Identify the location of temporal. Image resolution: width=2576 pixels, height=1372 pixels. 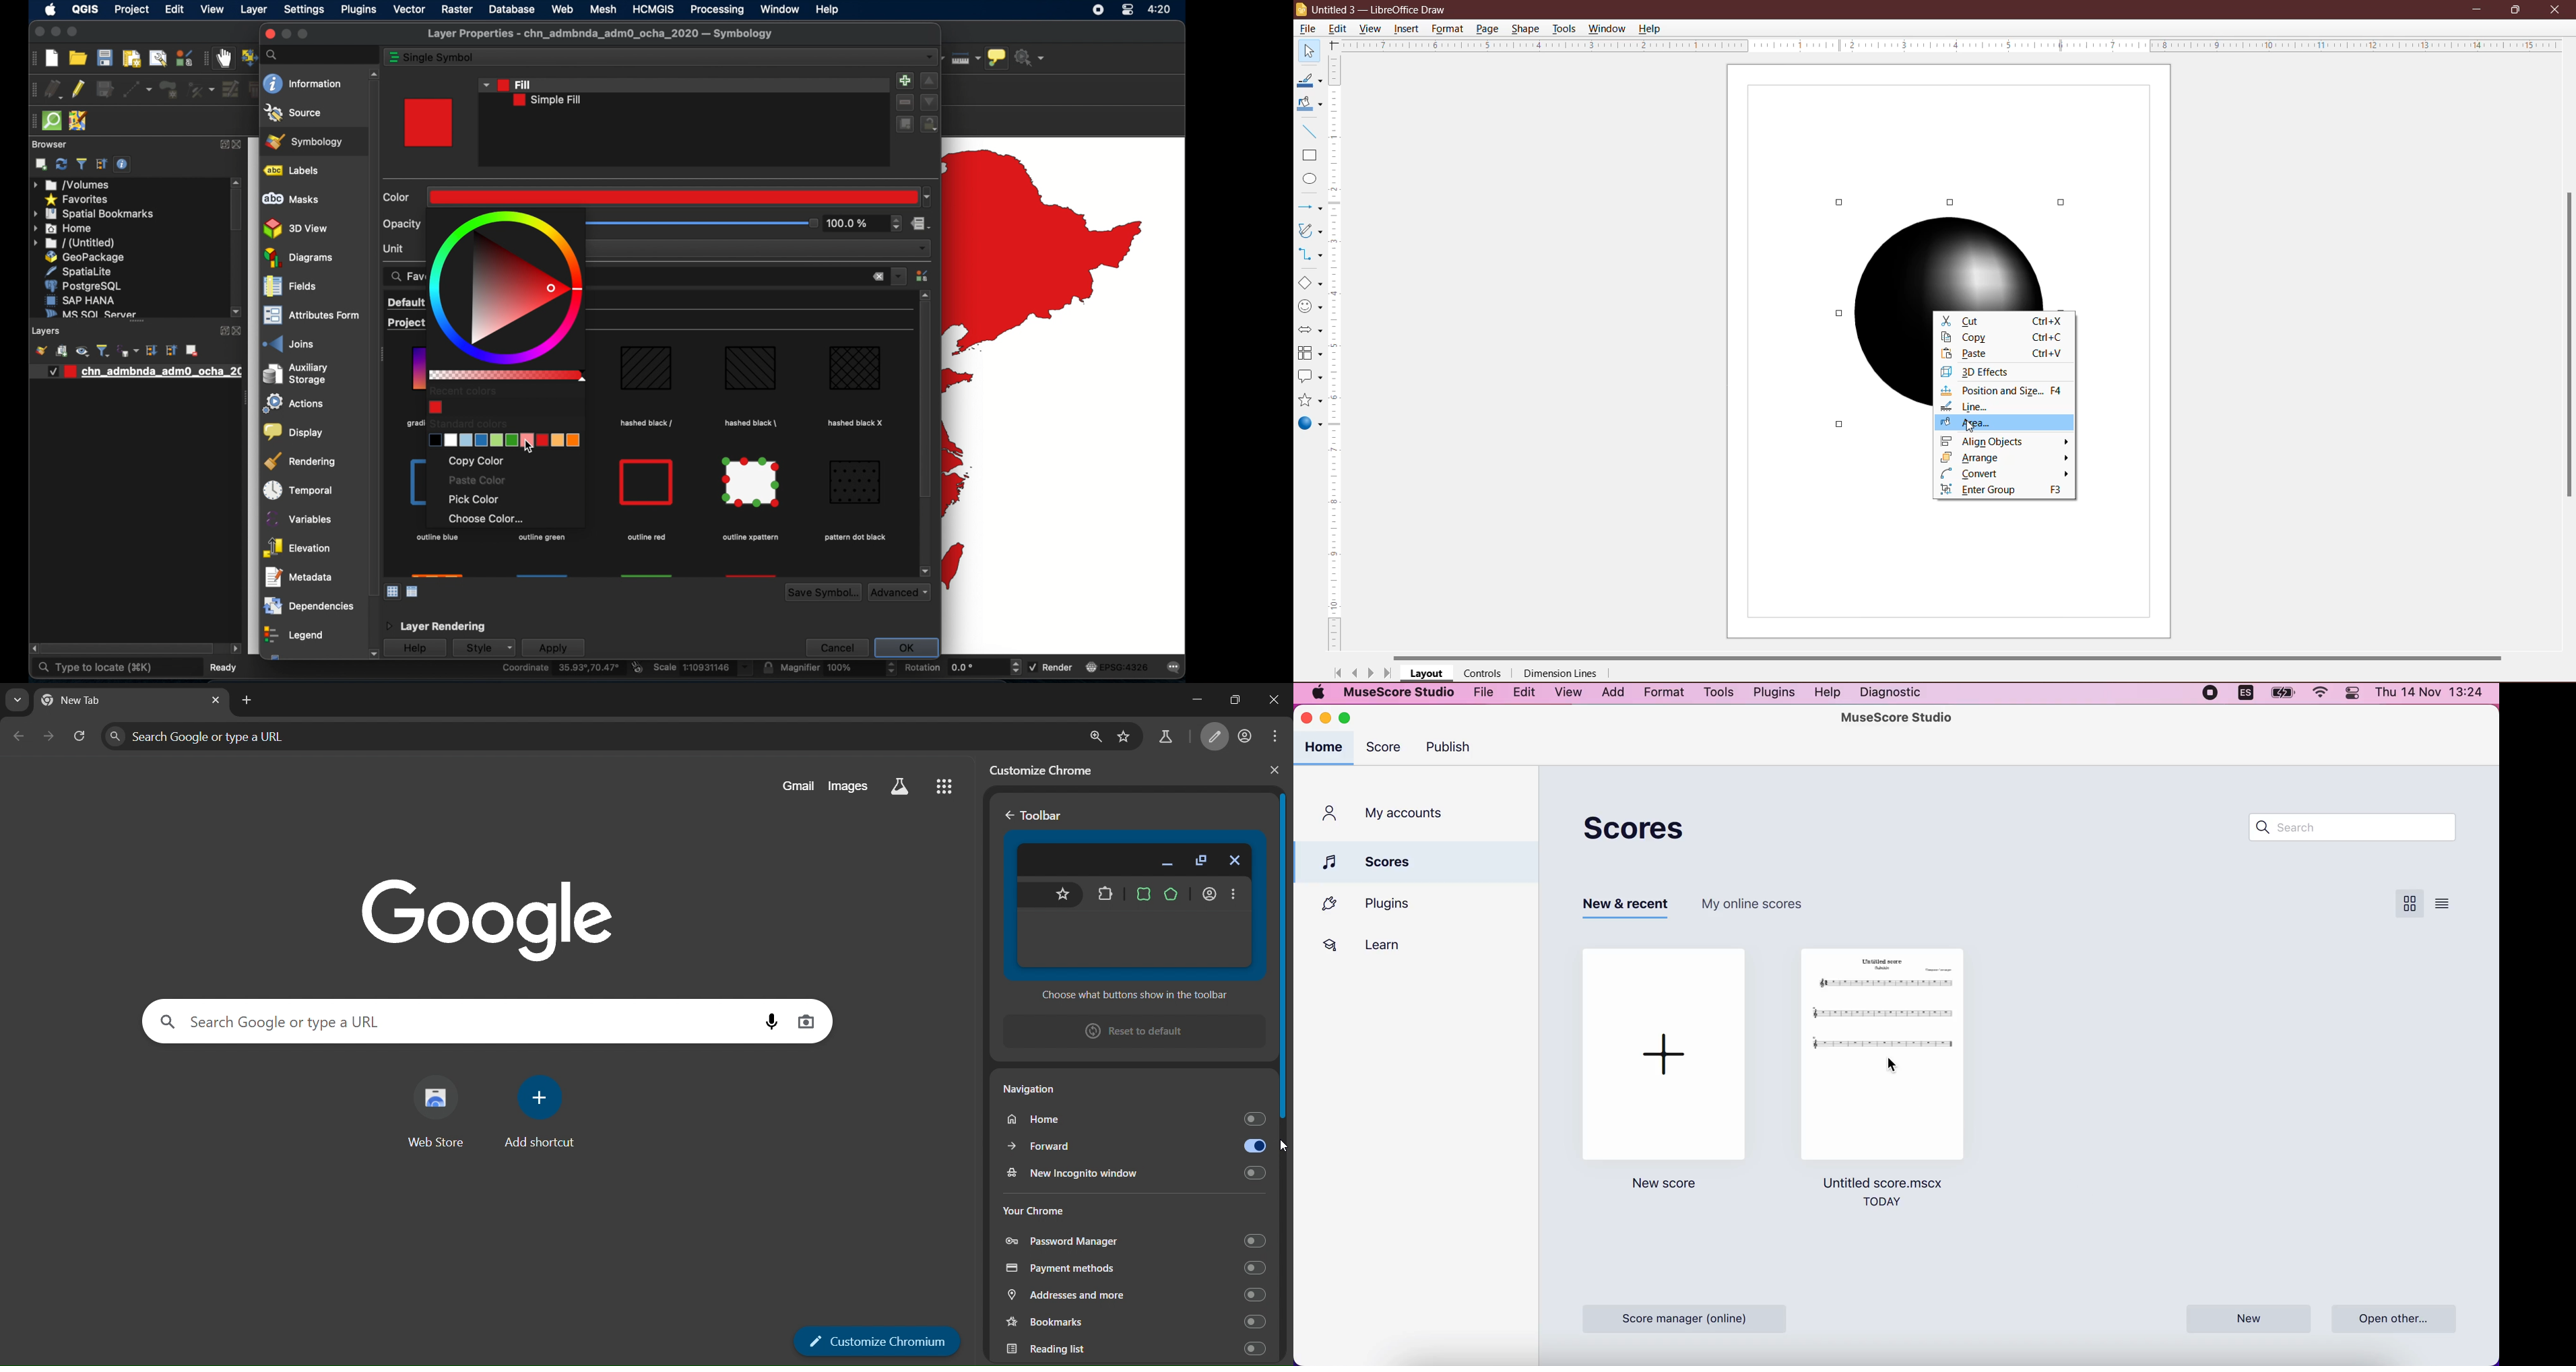
(295, 490).